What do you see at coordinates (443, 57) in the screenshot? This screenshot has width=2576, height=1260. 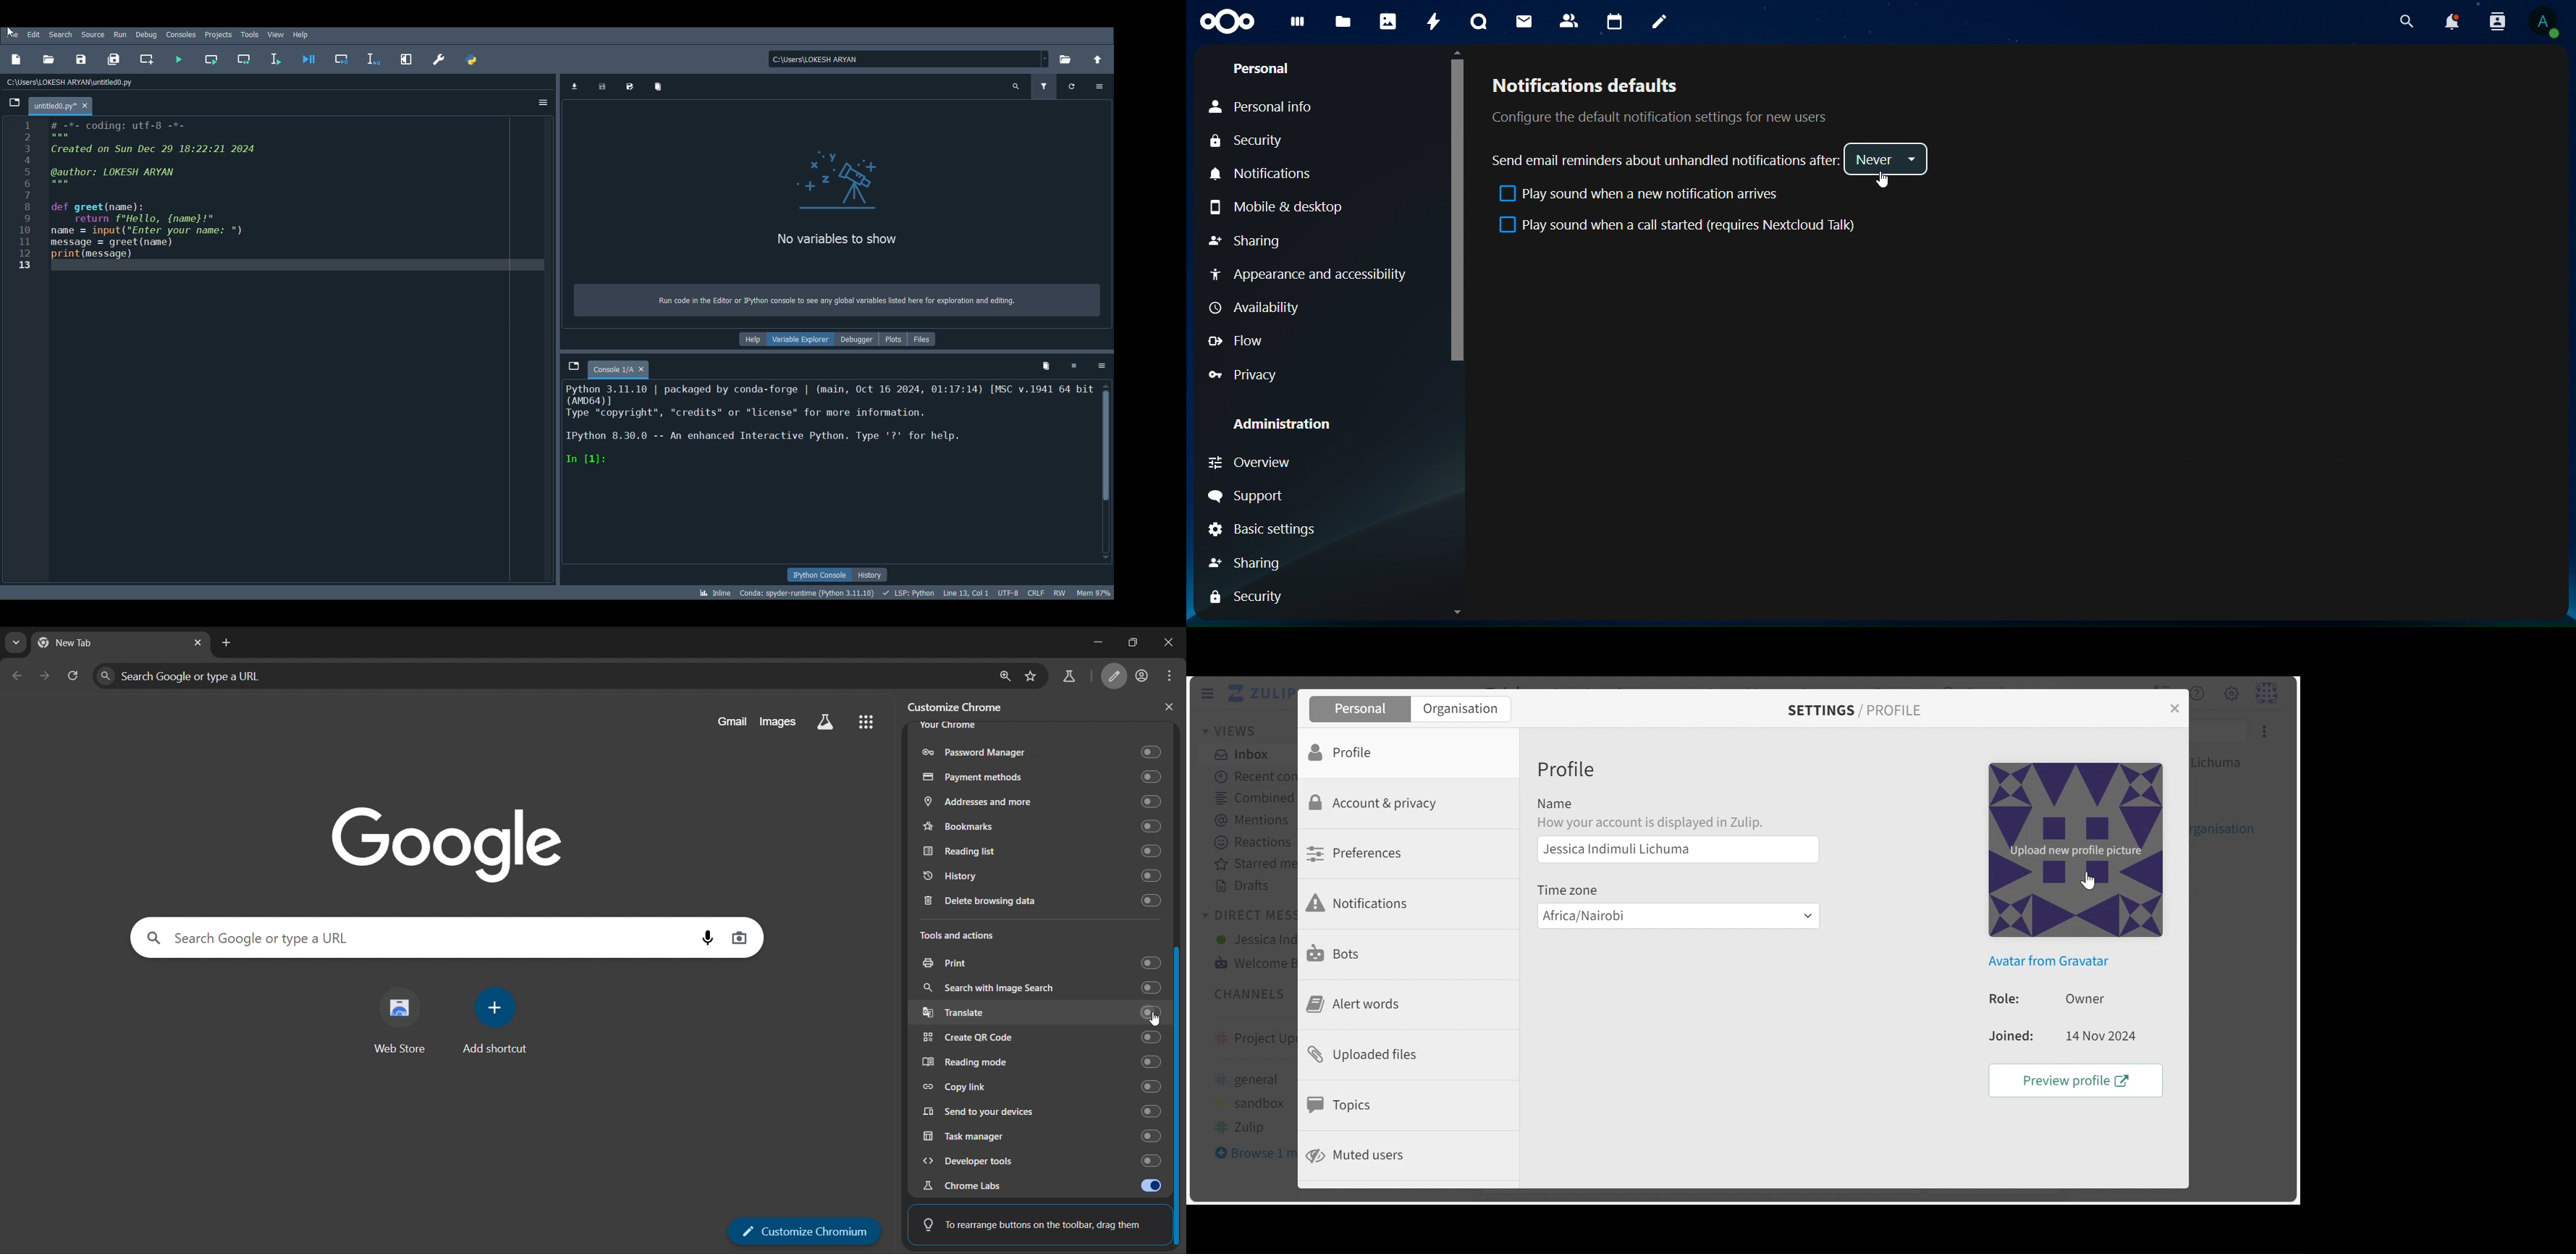 I see `Preferences` at bounding box center [443, 57].